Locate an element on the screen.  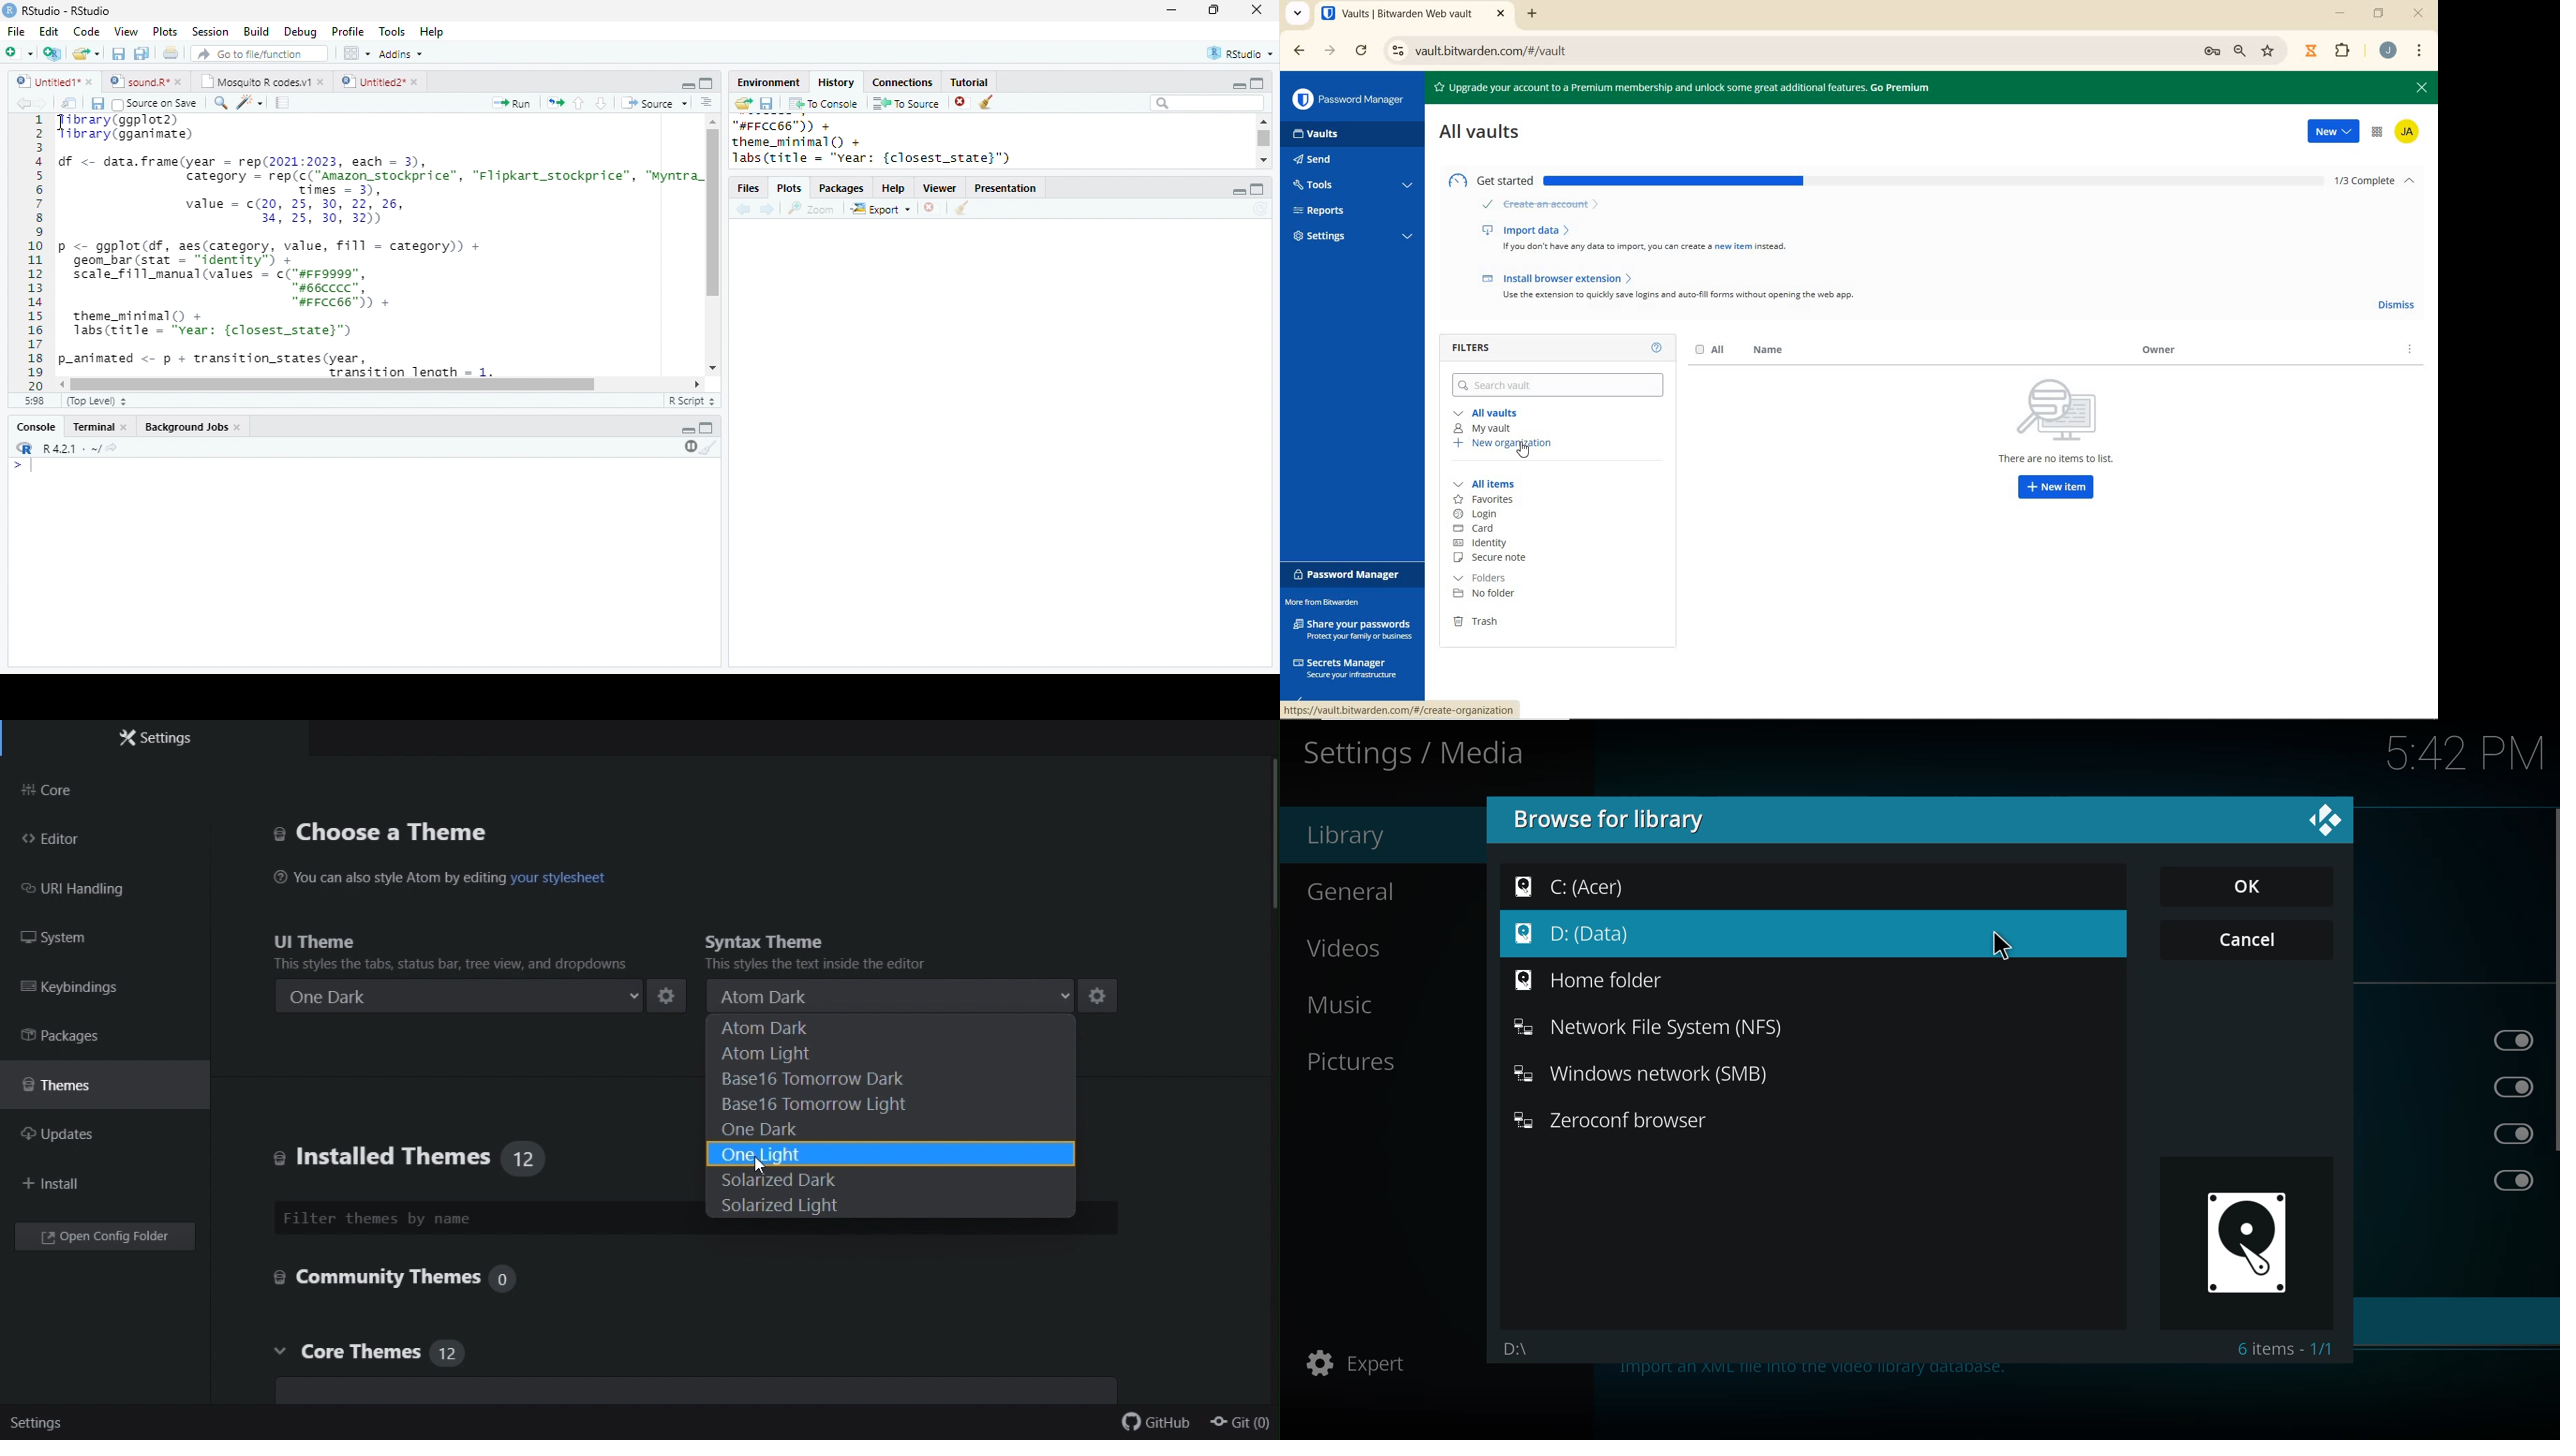
minimize is located at coordinates (1238, 85).